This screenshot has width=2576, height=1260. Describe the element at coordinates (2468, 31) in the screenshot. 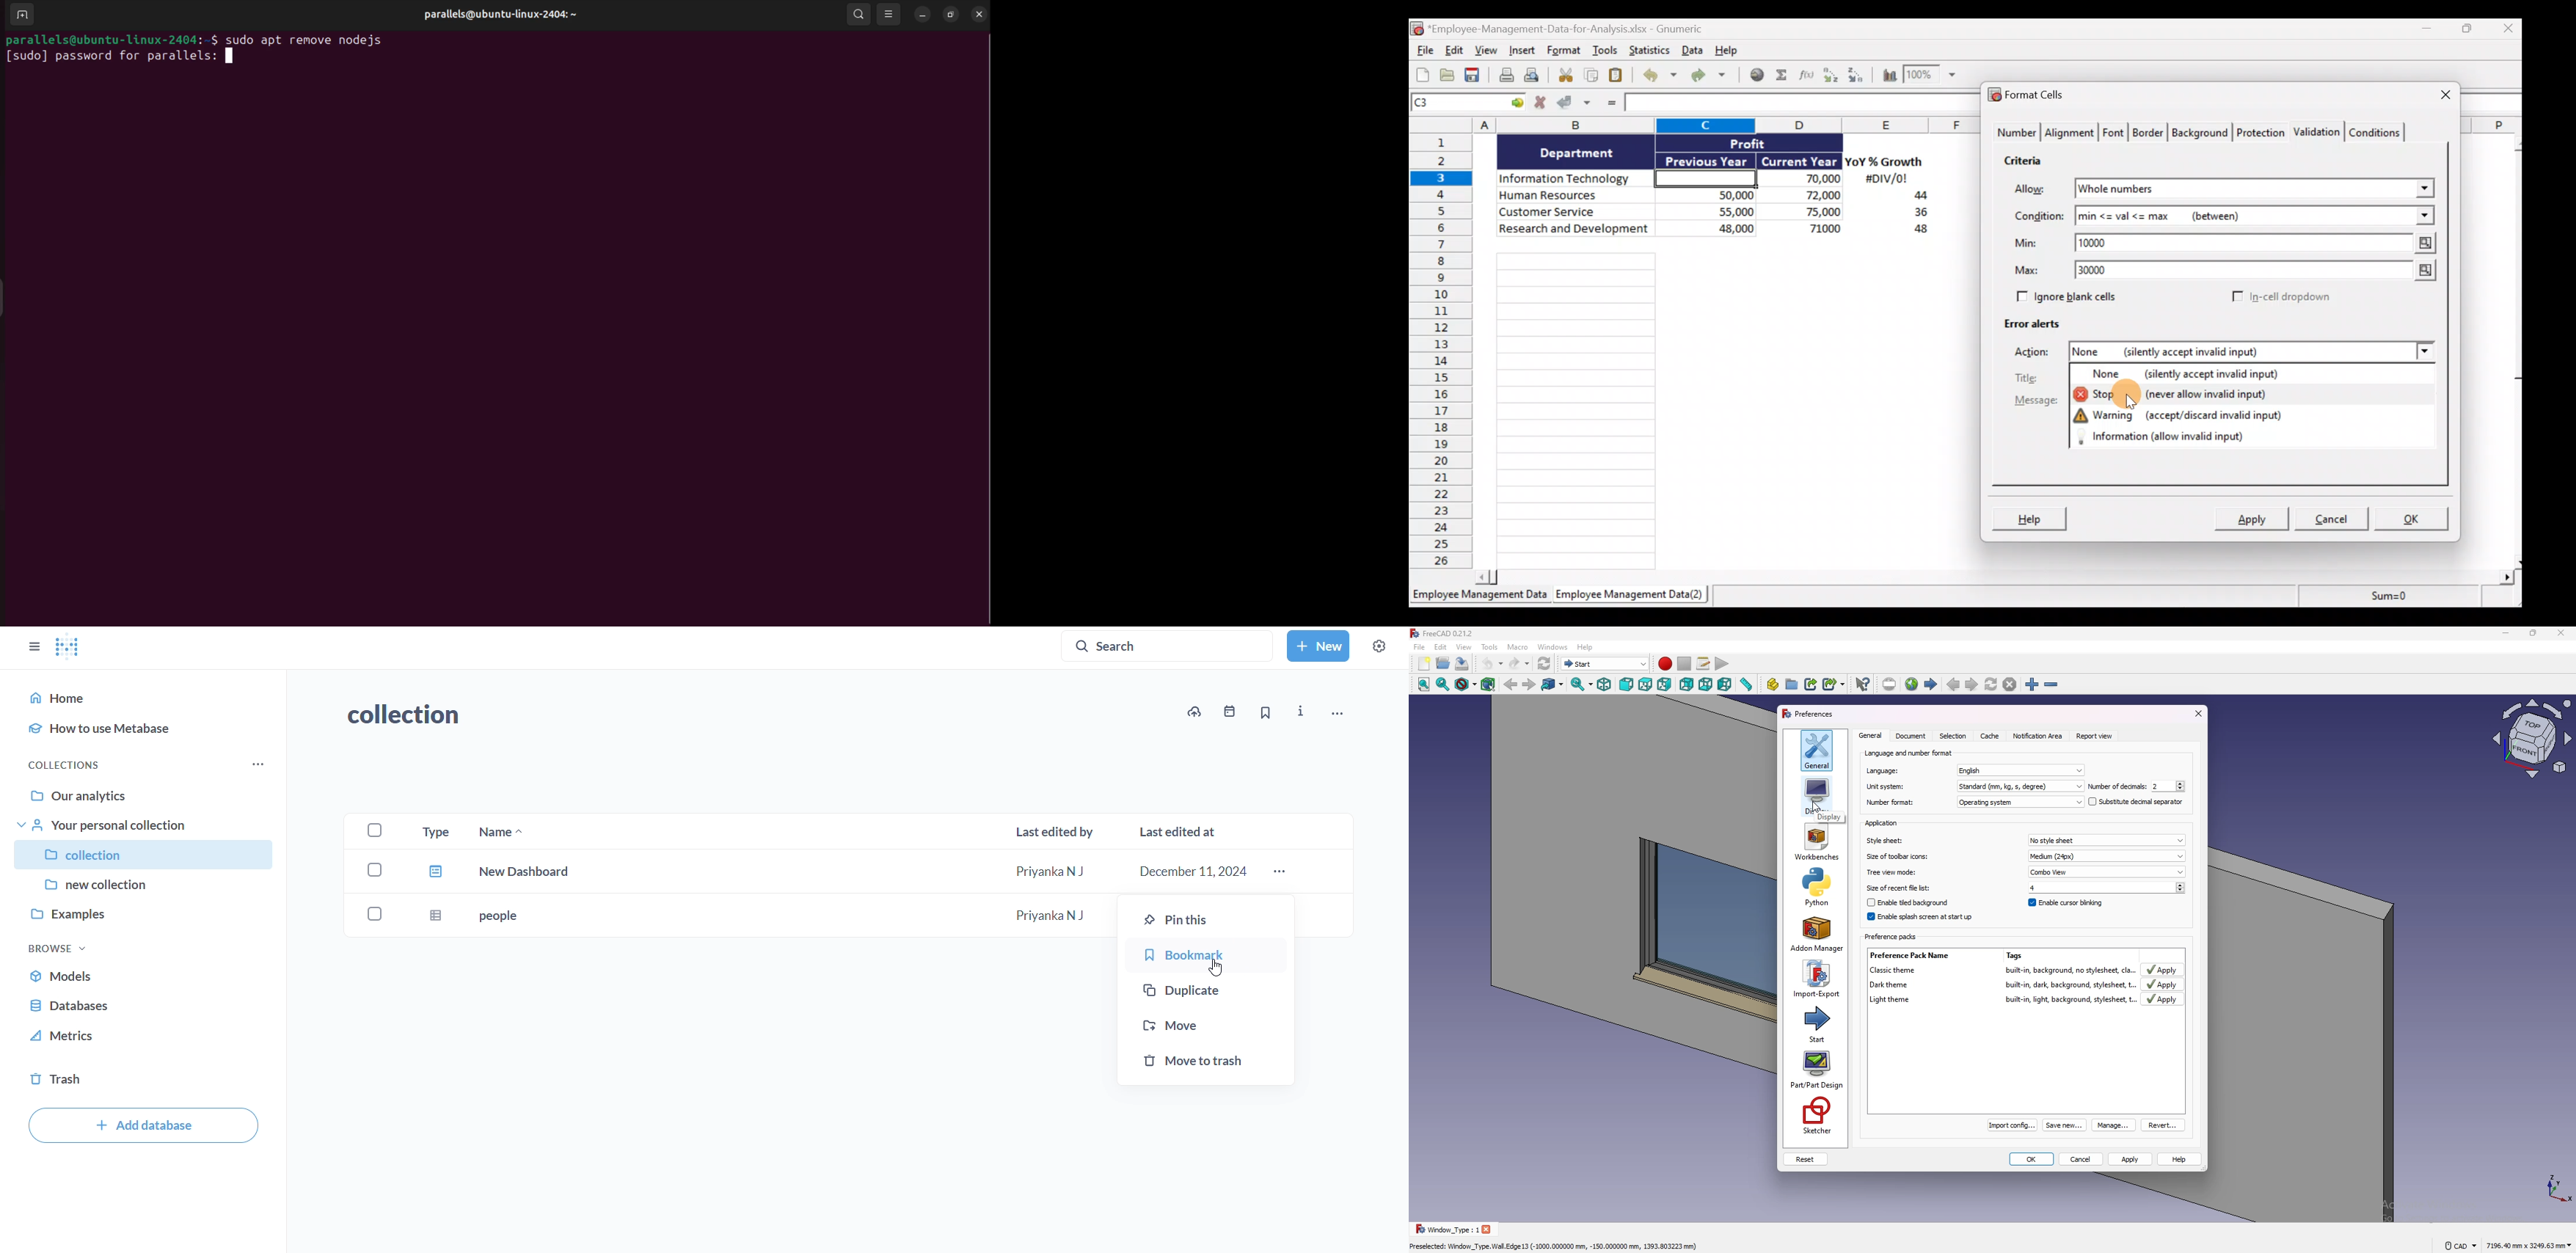

I see `Restore down` at that location.